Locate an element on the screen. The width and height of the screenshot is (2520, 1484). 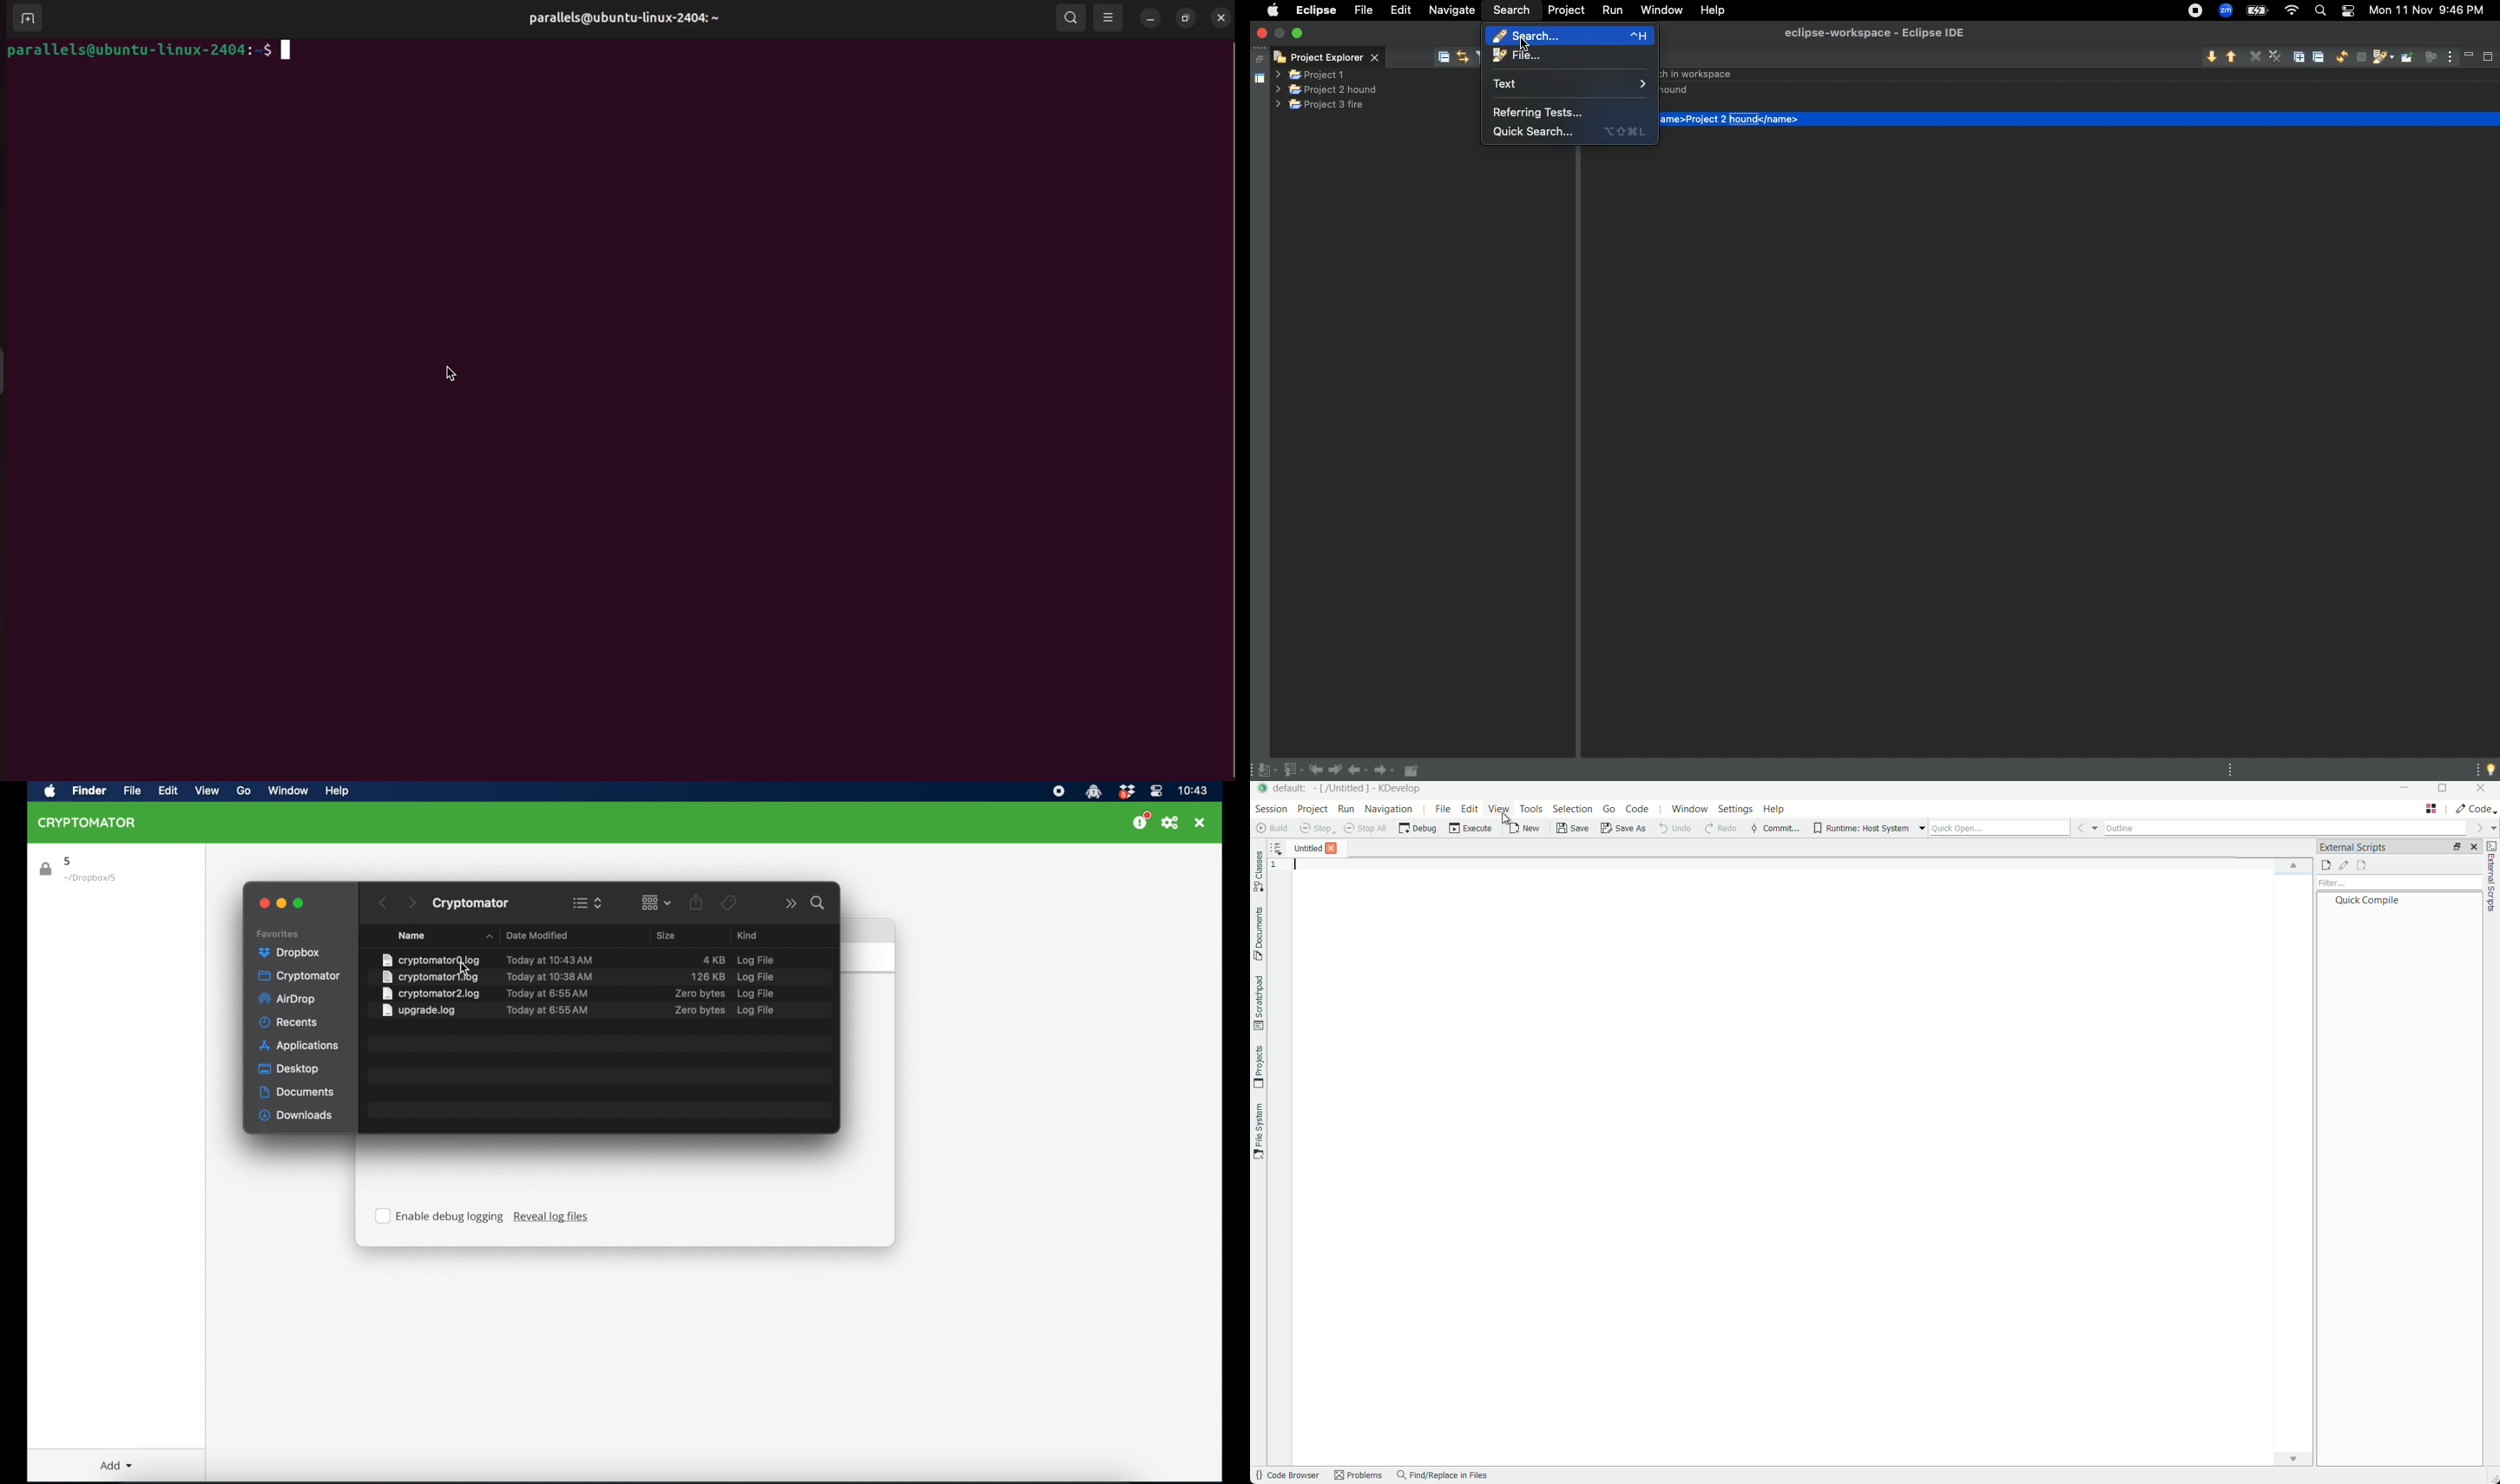
Search is located at coordinates (1565, 34).